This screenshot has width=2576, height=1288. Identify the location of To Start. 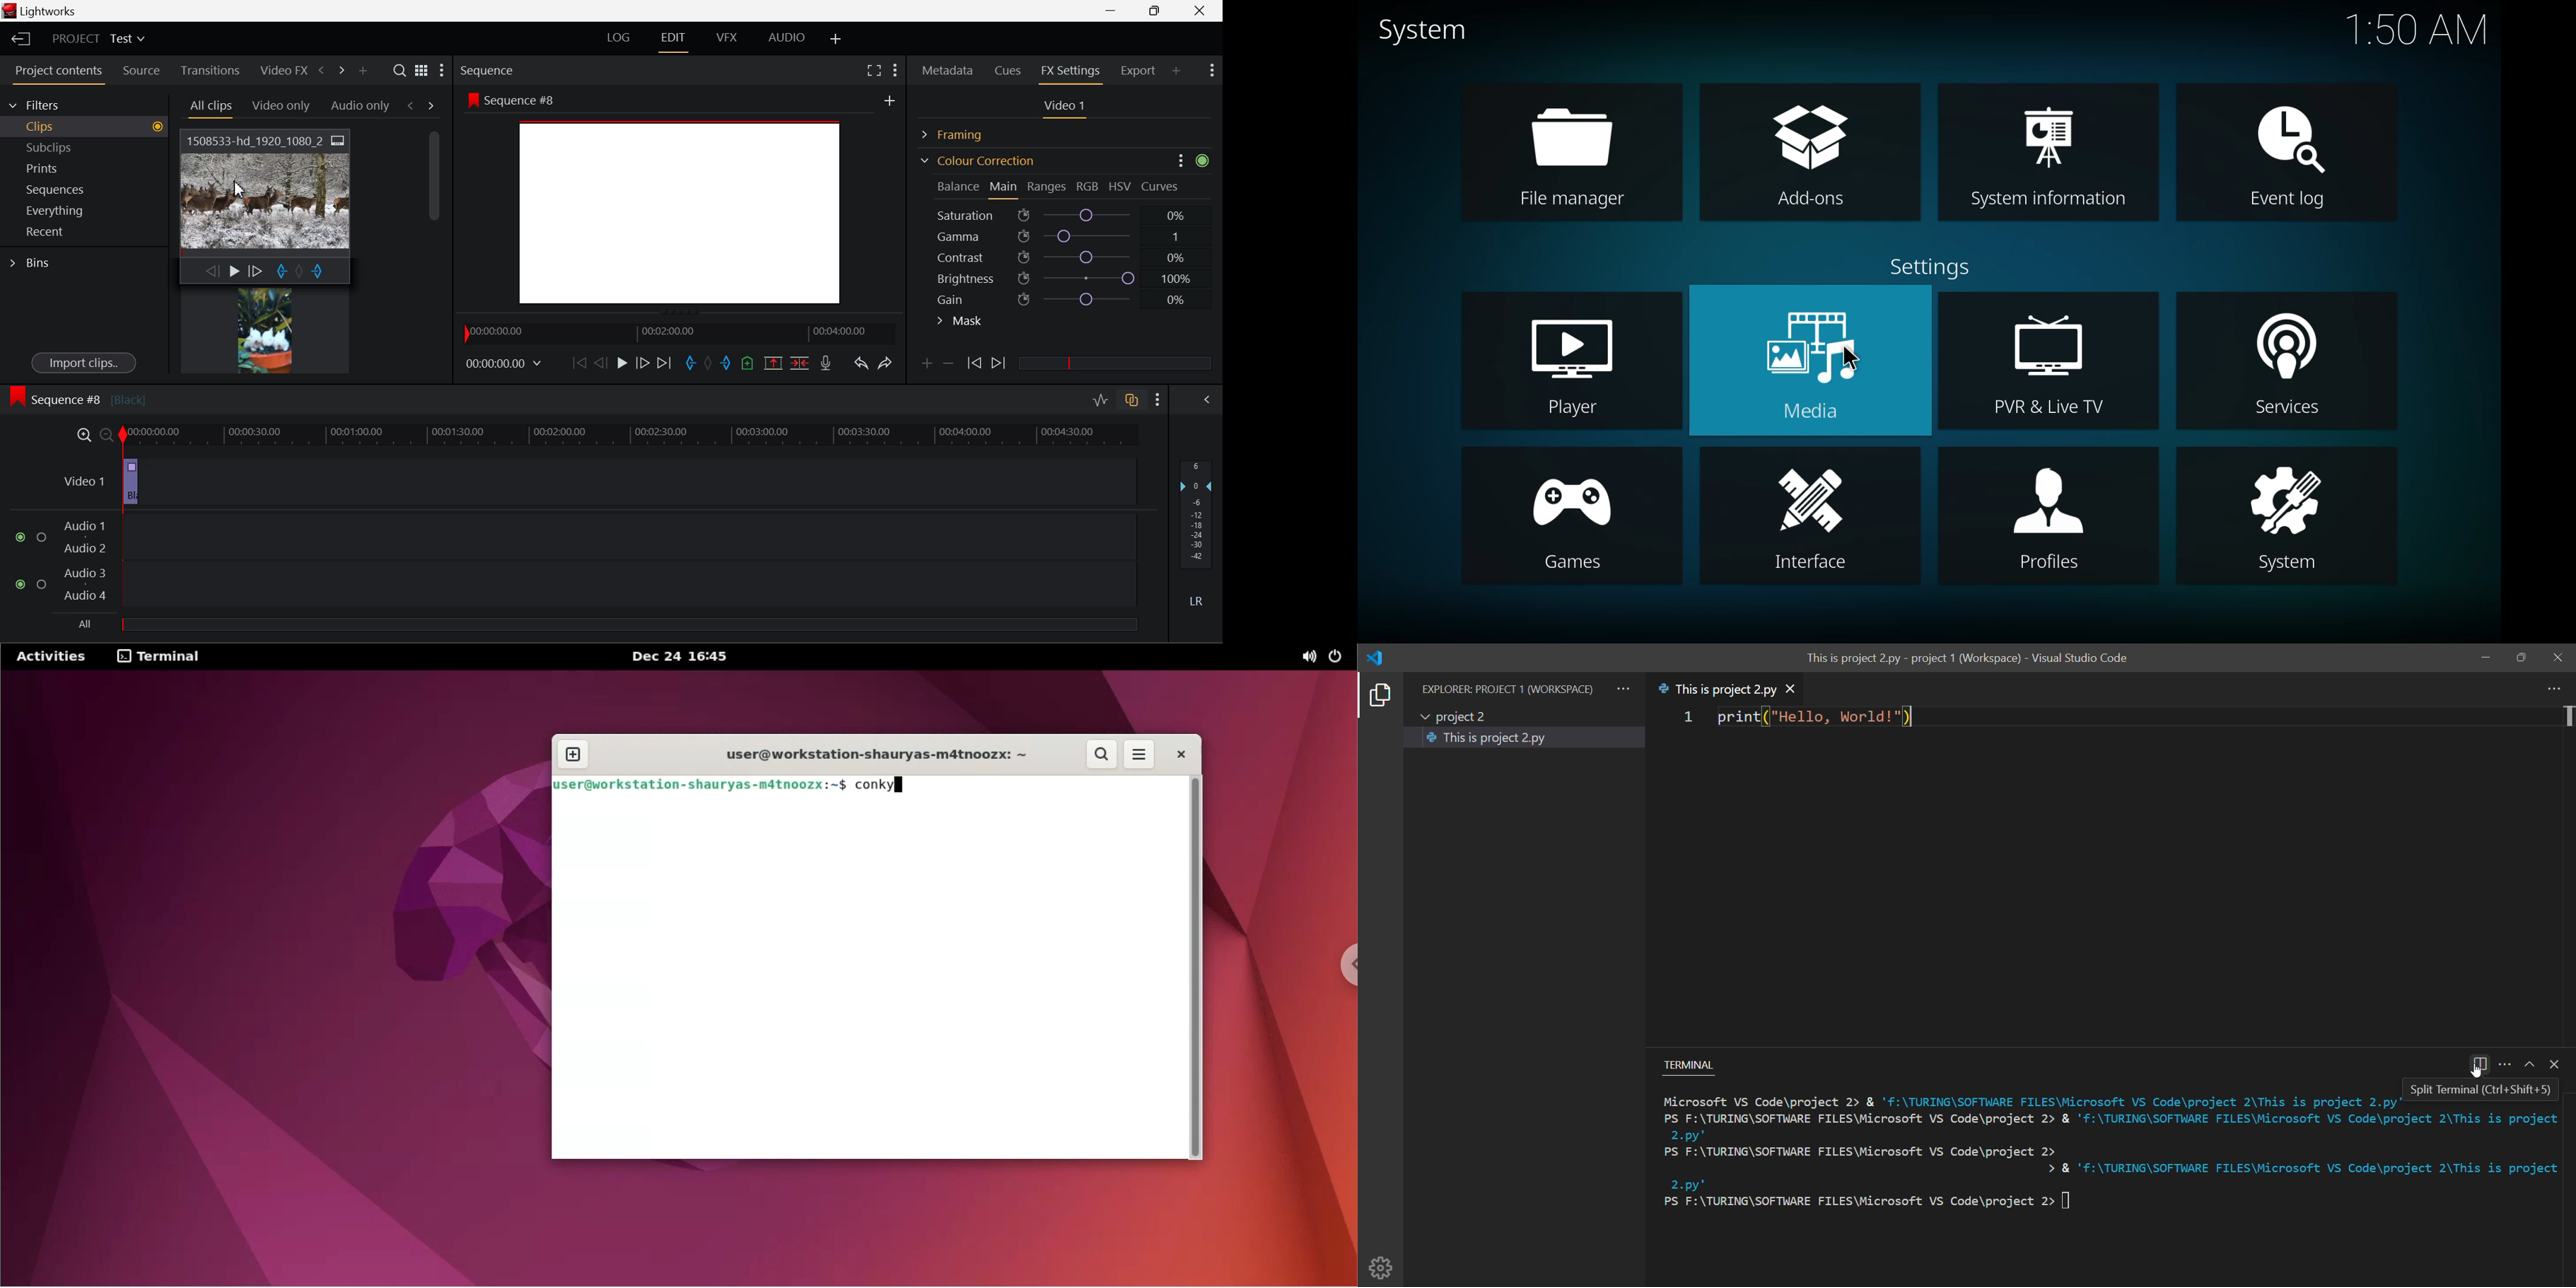
(578, 363).